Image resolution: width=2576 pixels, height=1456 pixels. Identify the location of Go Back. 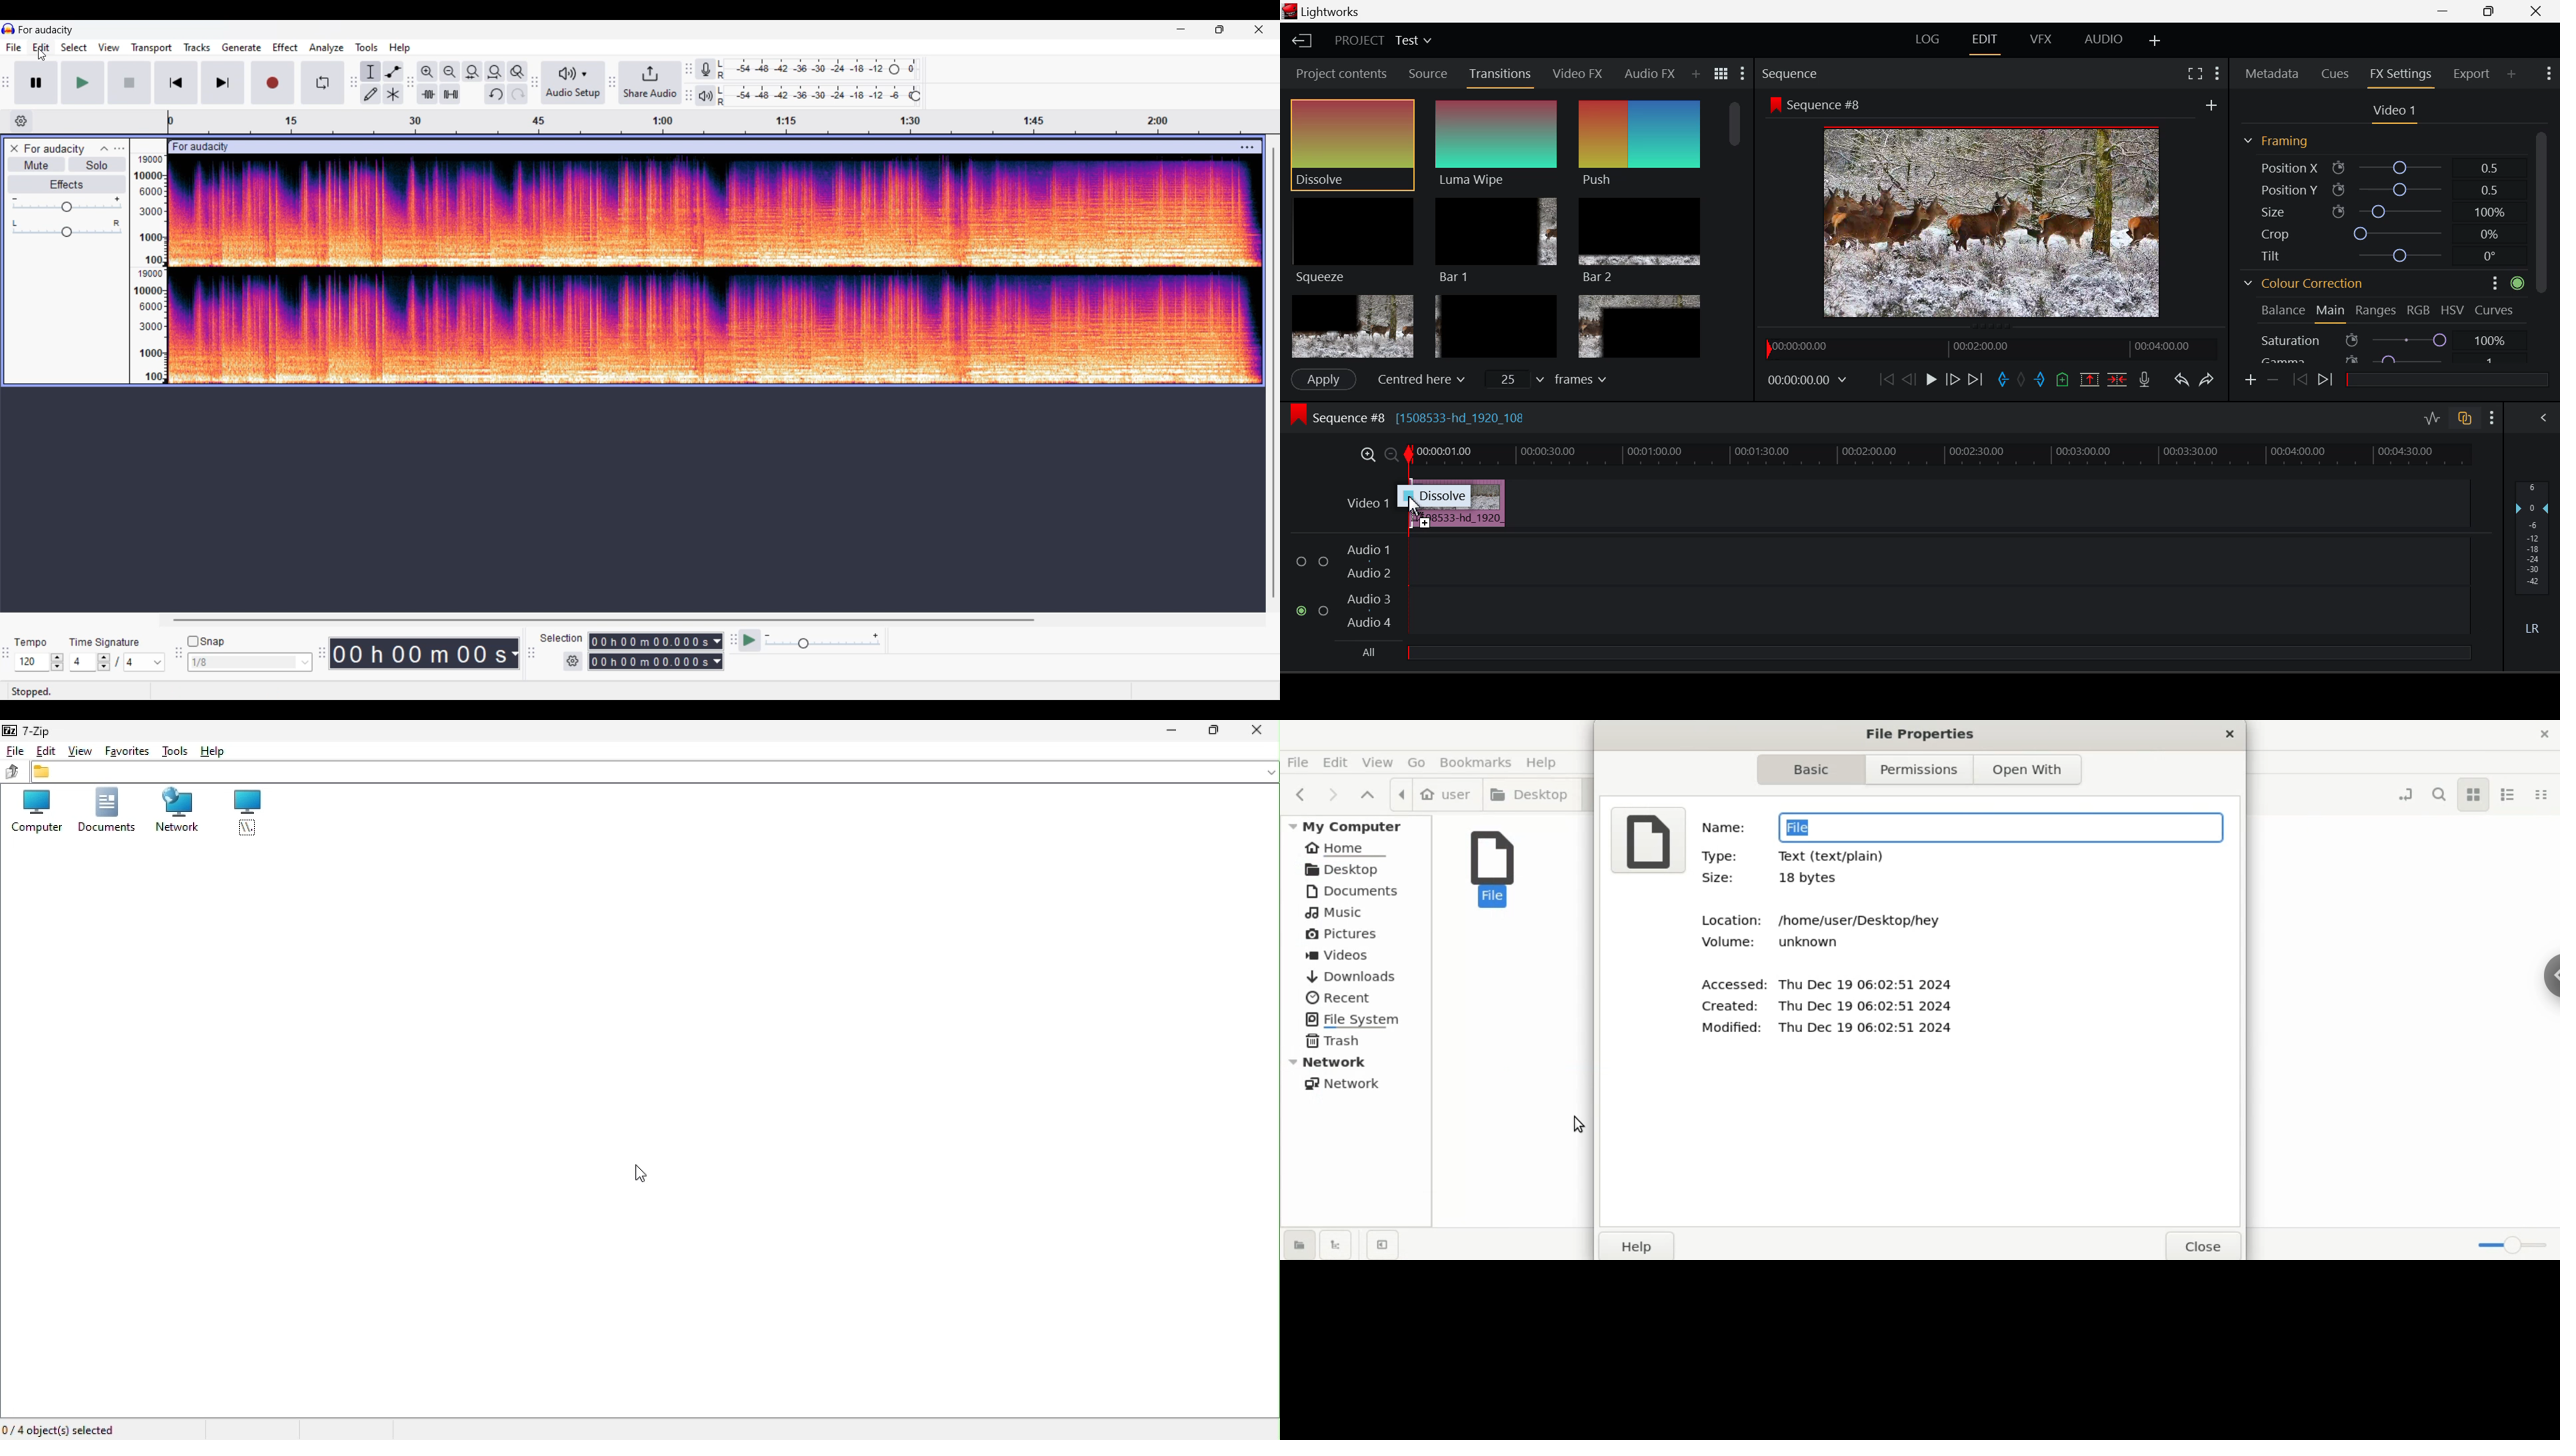
(1908, 380).